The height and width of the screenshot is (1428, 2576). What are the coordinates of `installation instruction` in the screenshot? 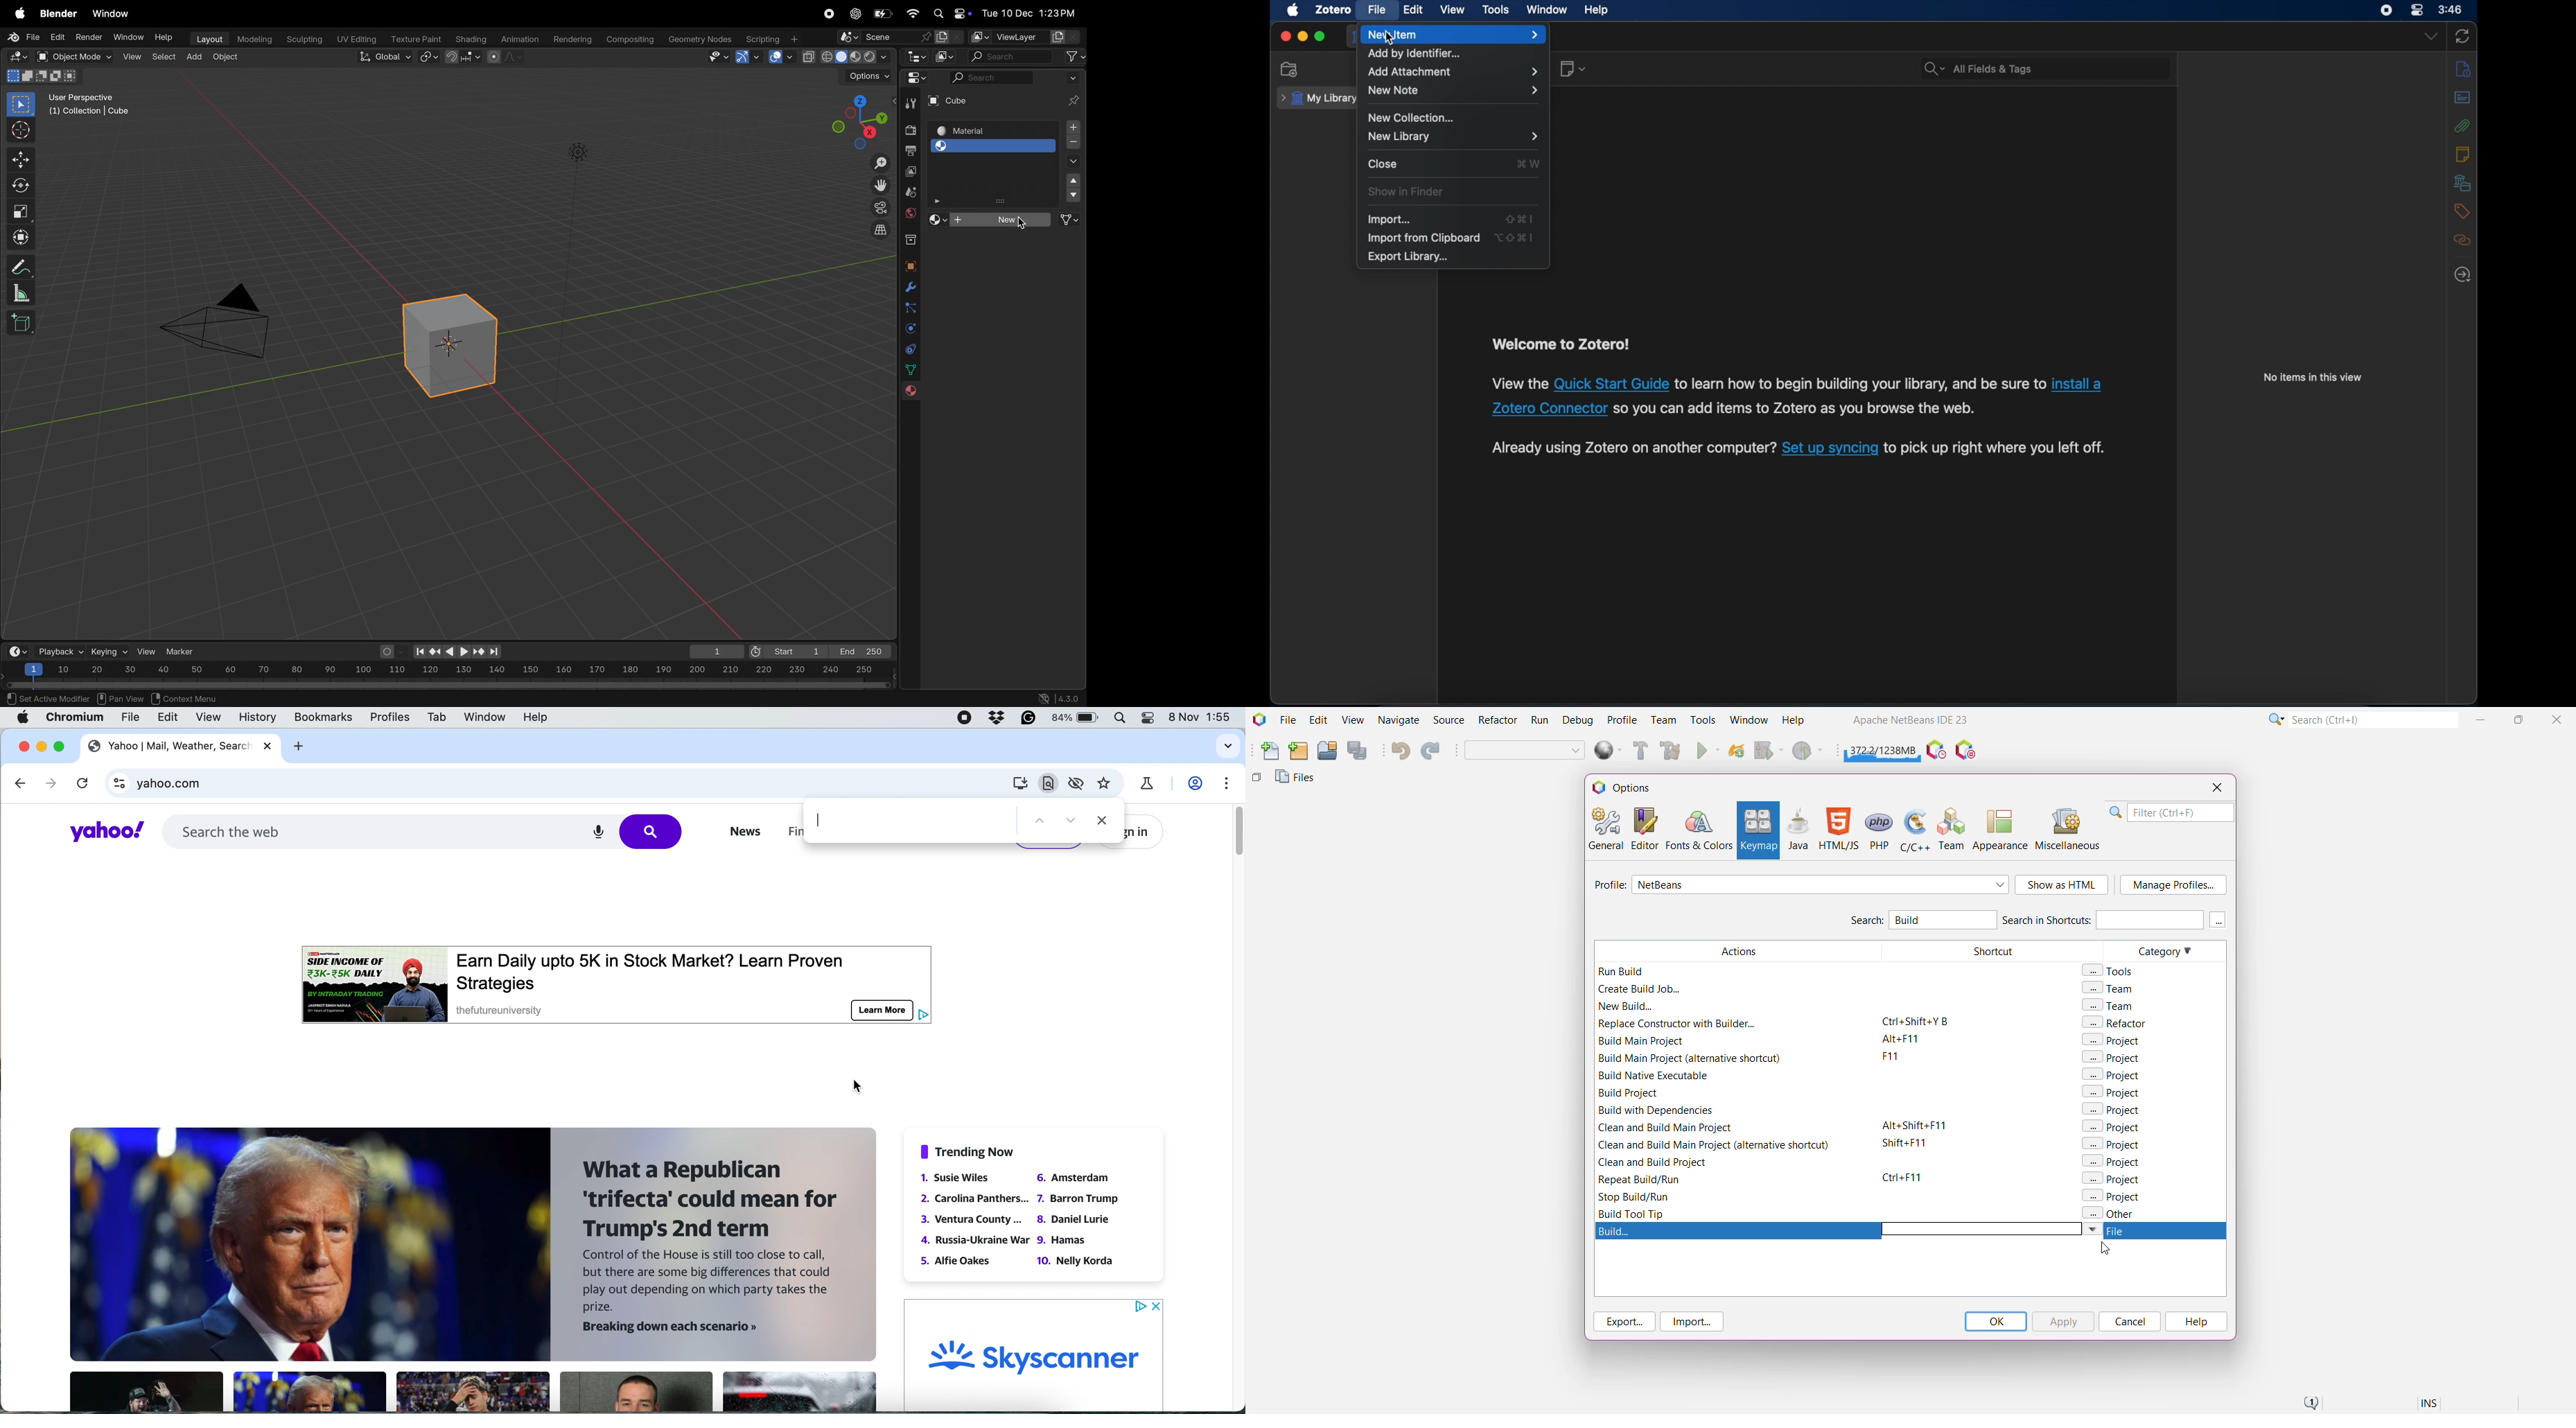 It's located at (1796, 396).